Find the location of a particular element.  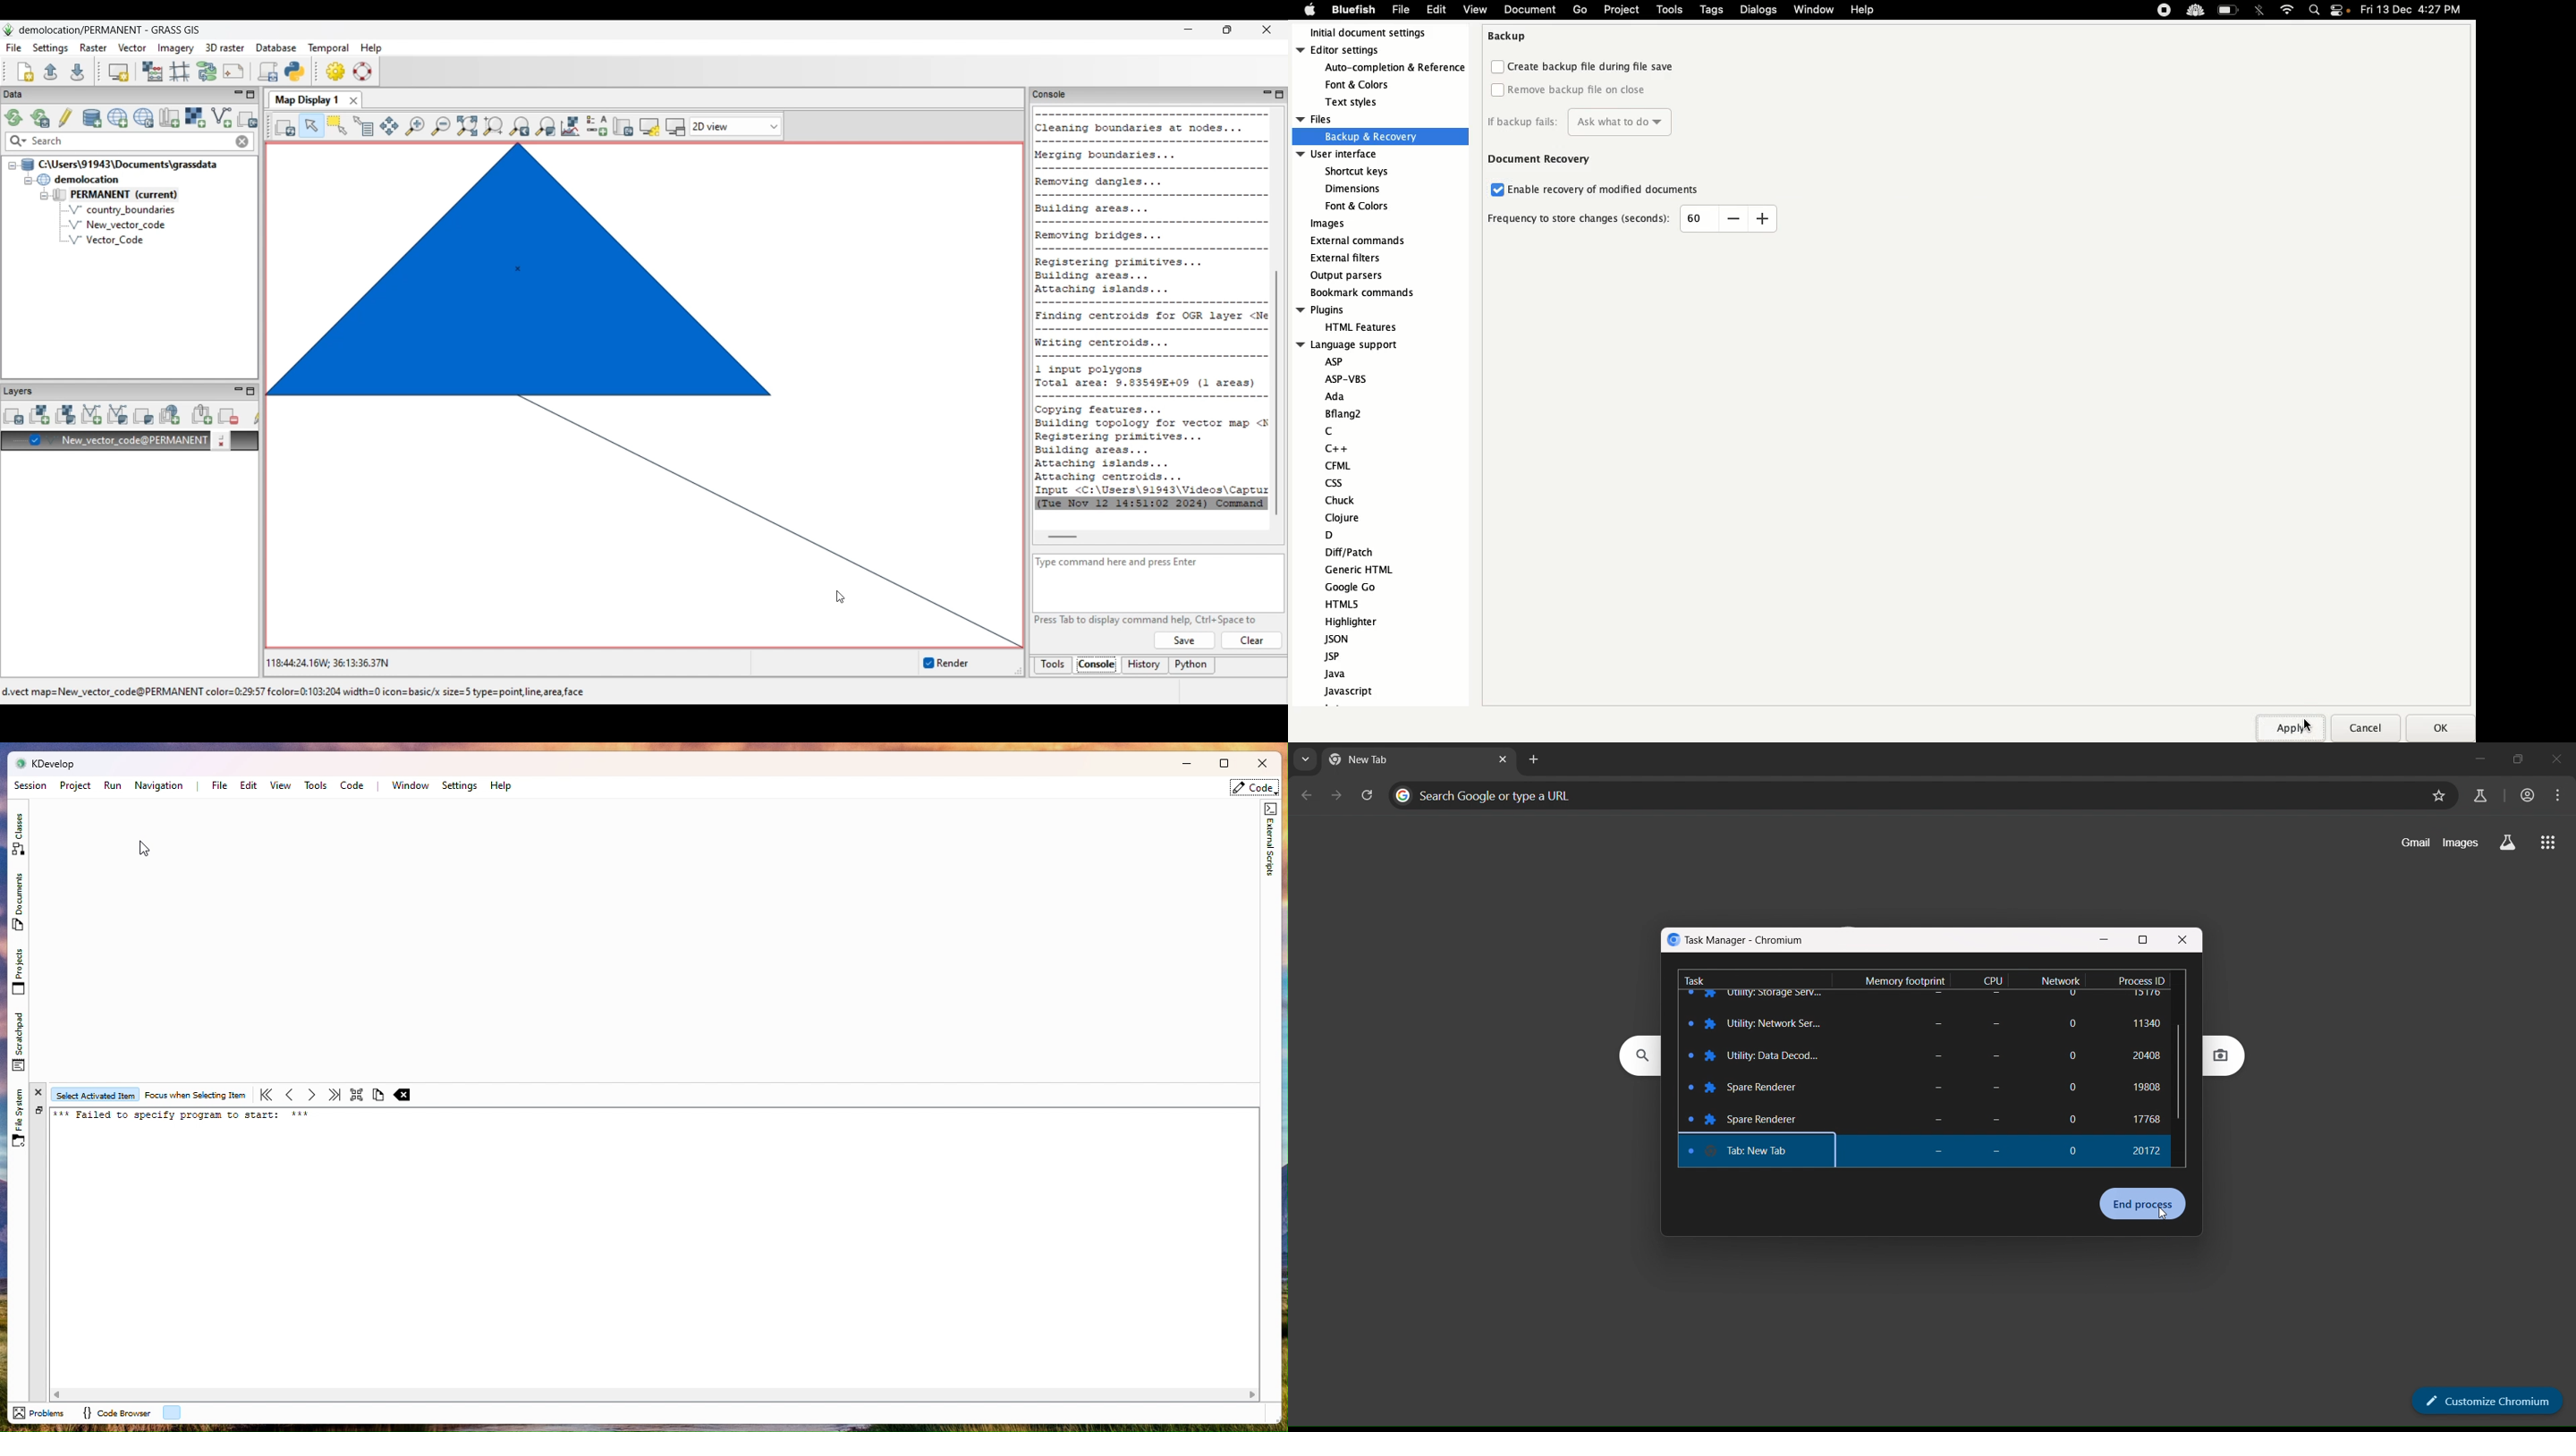

Projects is located at coordinates (18, 972).